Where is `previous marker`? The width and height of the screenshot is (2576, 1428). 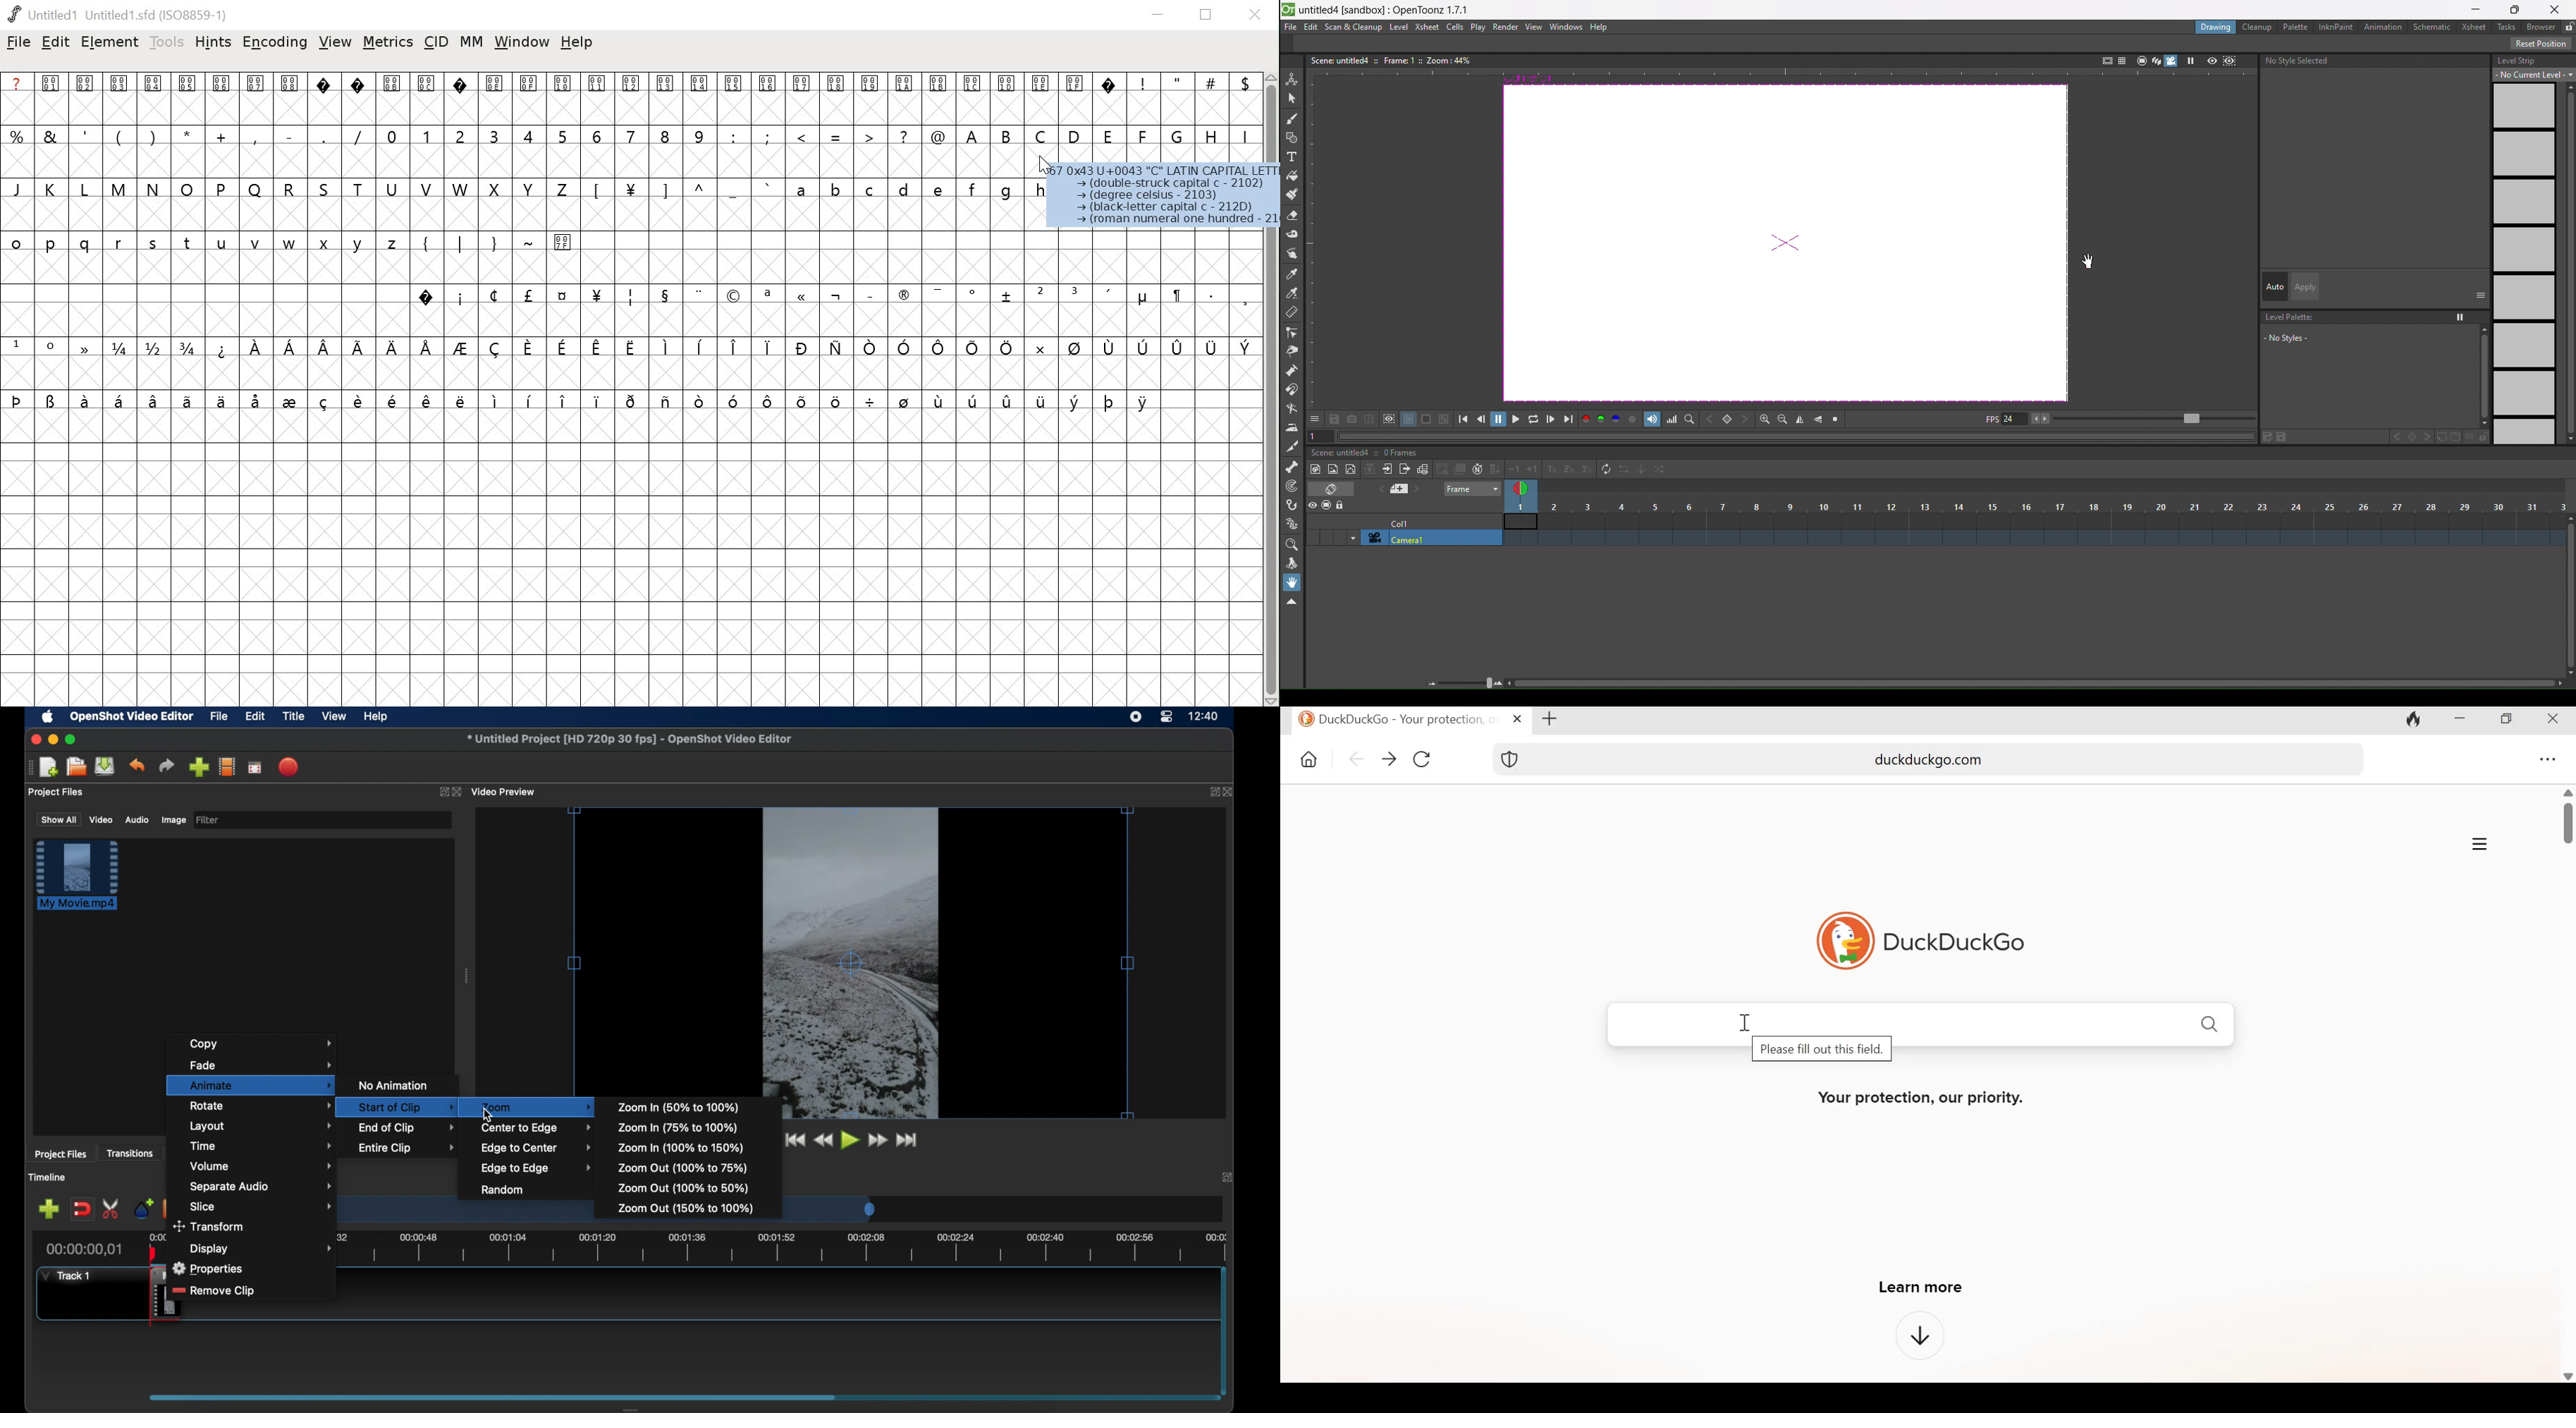
previous marker is located at coordinates (166, 1205).